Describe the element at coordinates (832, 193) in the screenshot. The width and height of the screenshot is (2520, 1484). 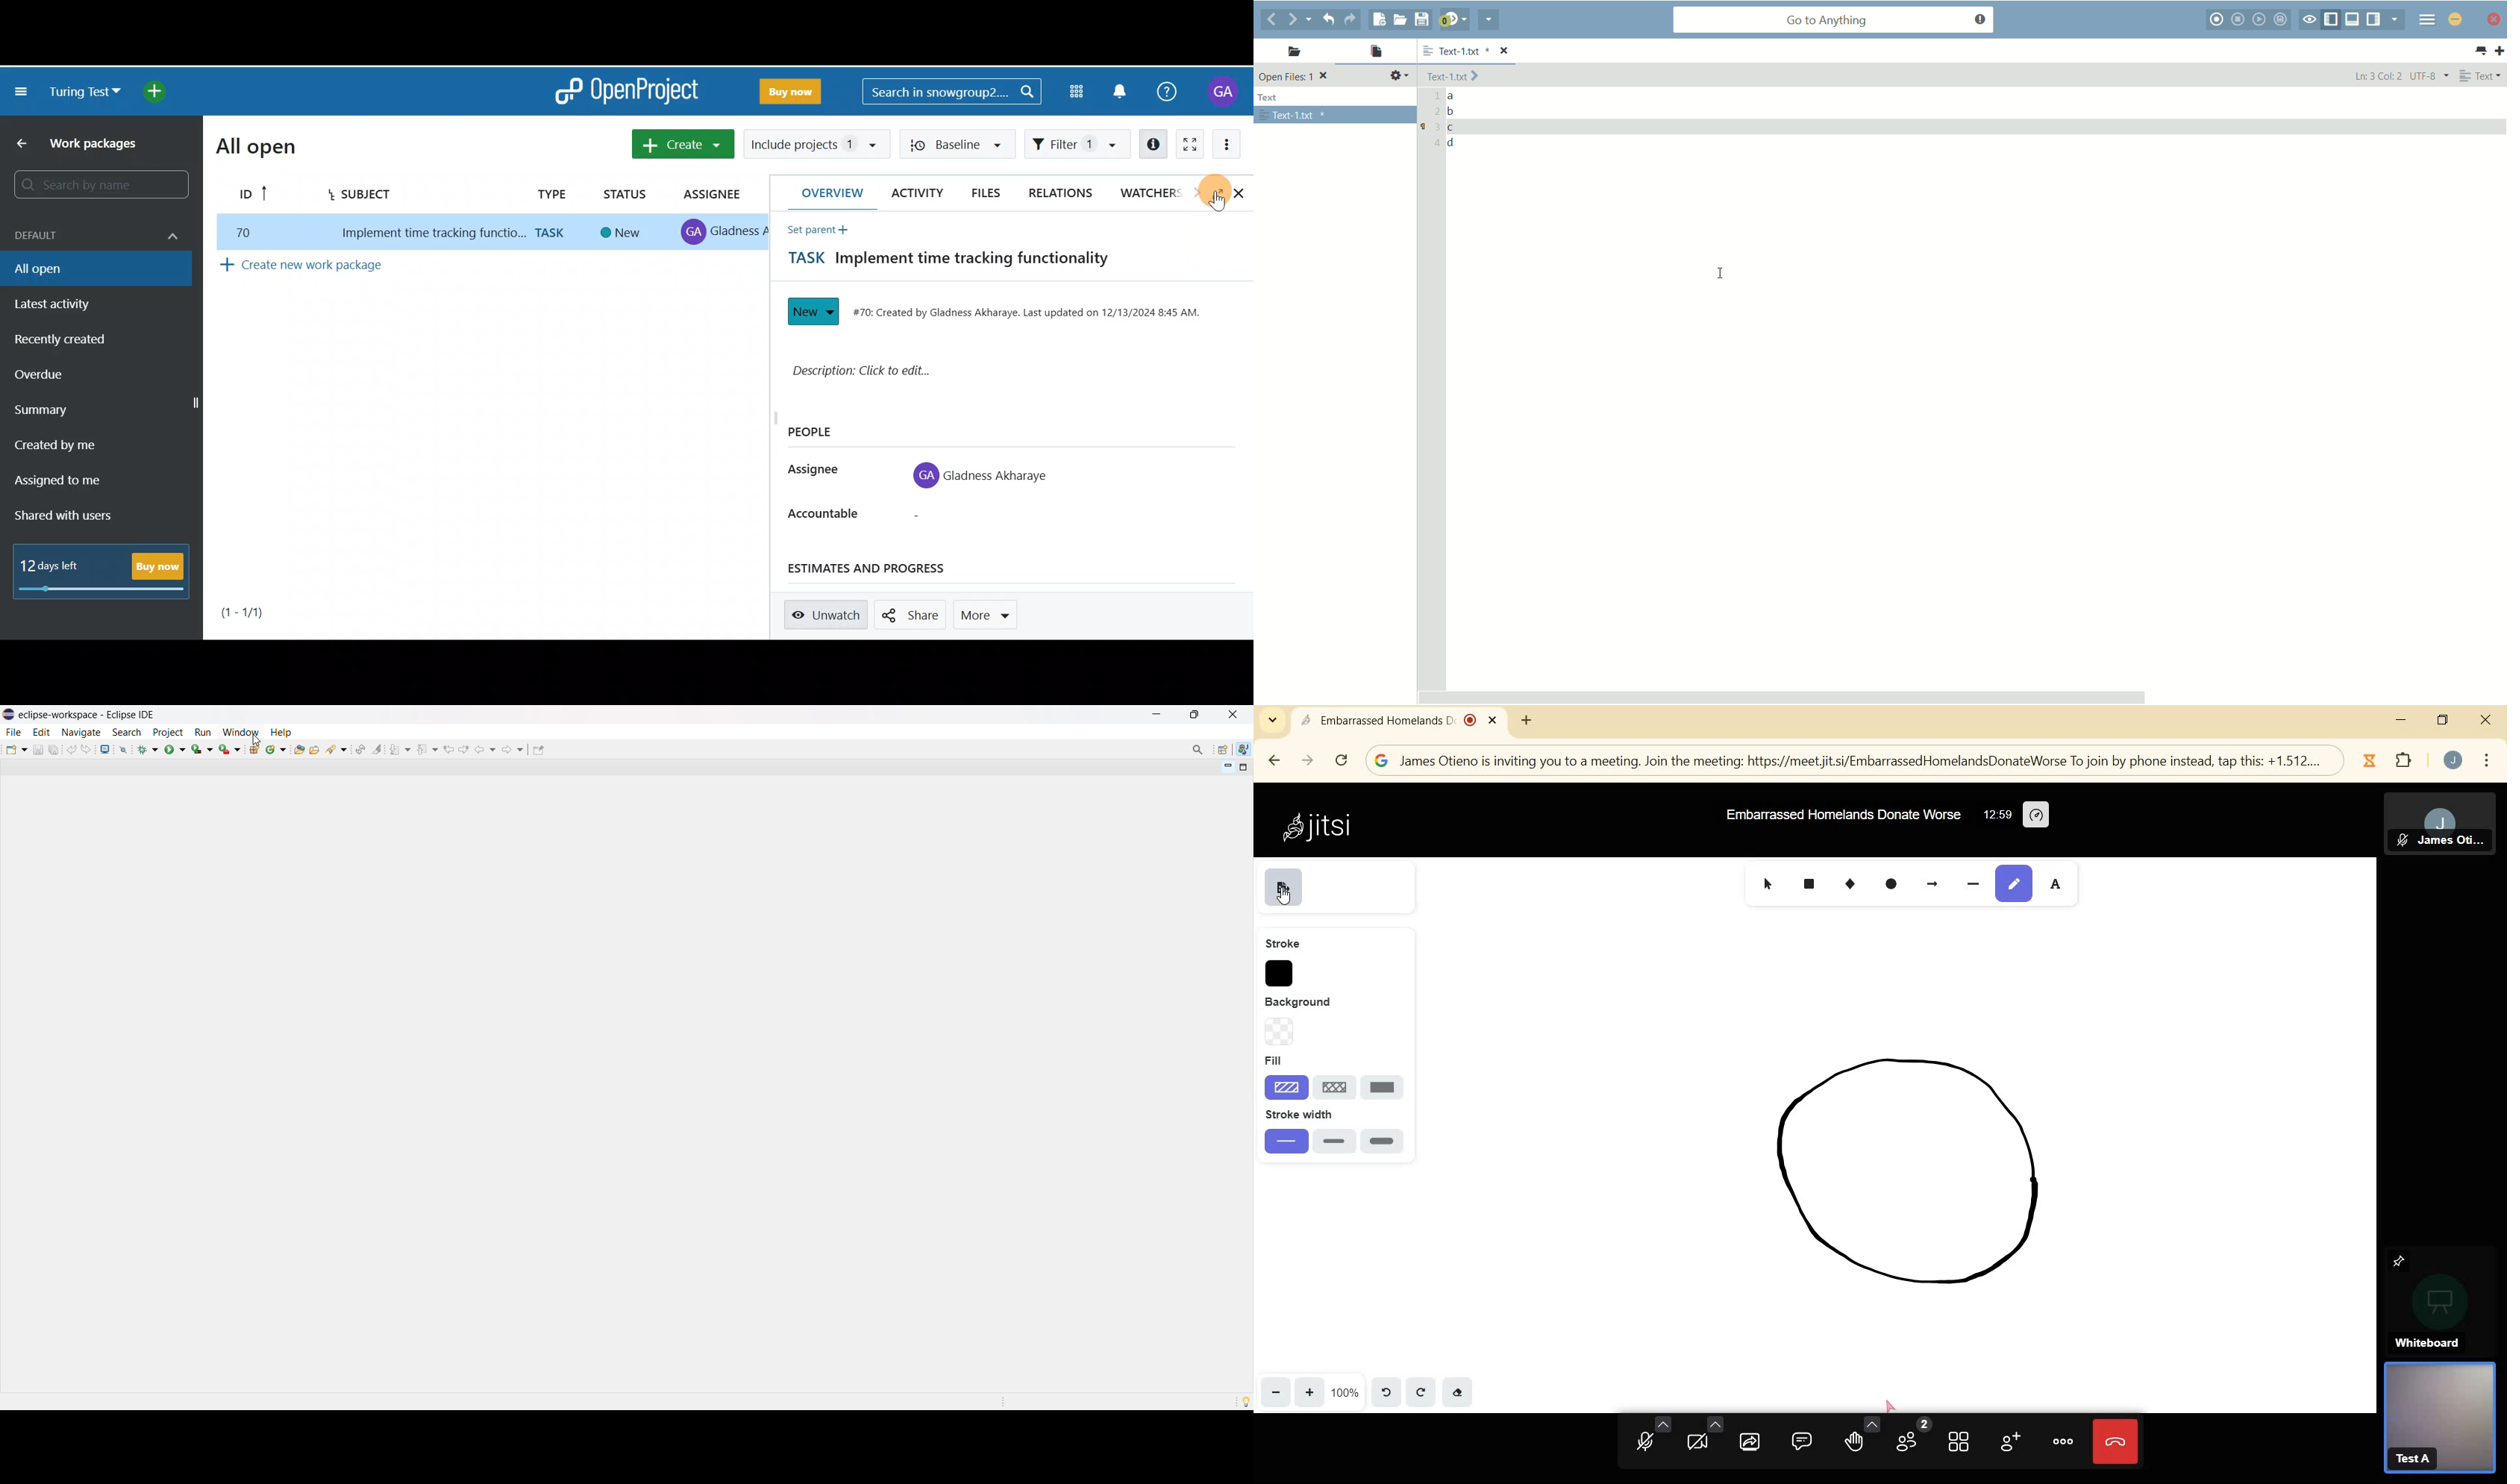
I see `Overview` at that location.